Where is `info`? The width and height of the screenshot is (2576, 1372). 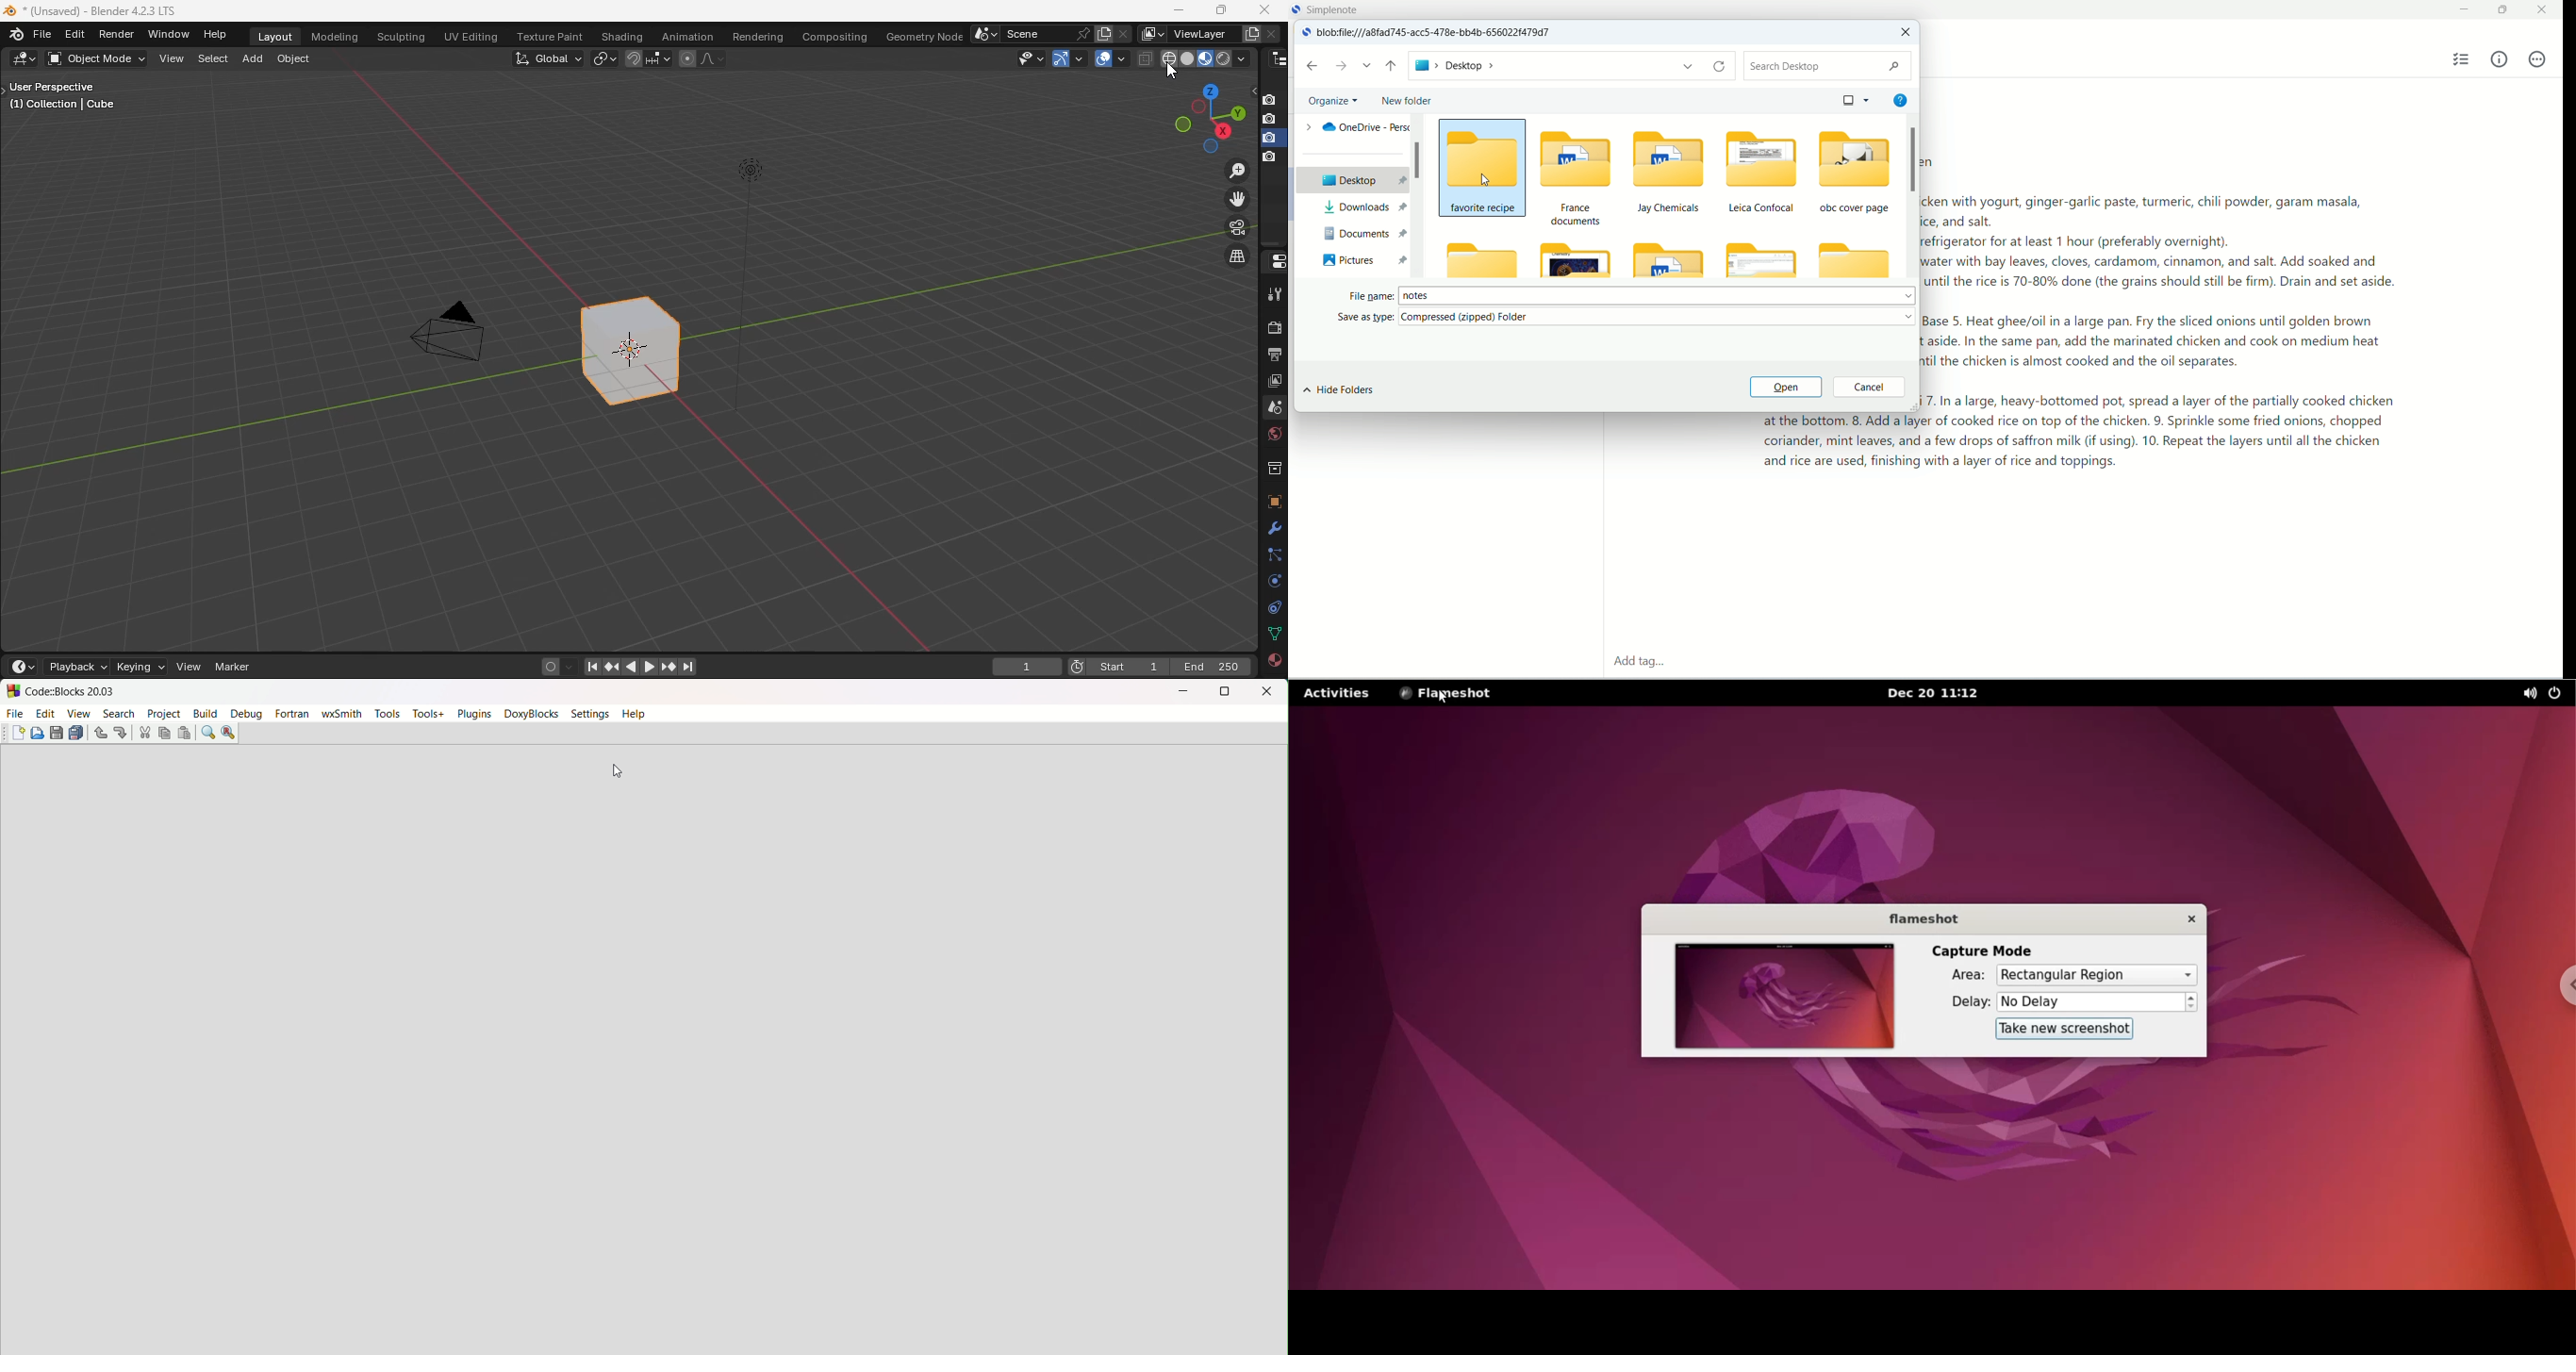 info is located at coordinates (2500, 58).